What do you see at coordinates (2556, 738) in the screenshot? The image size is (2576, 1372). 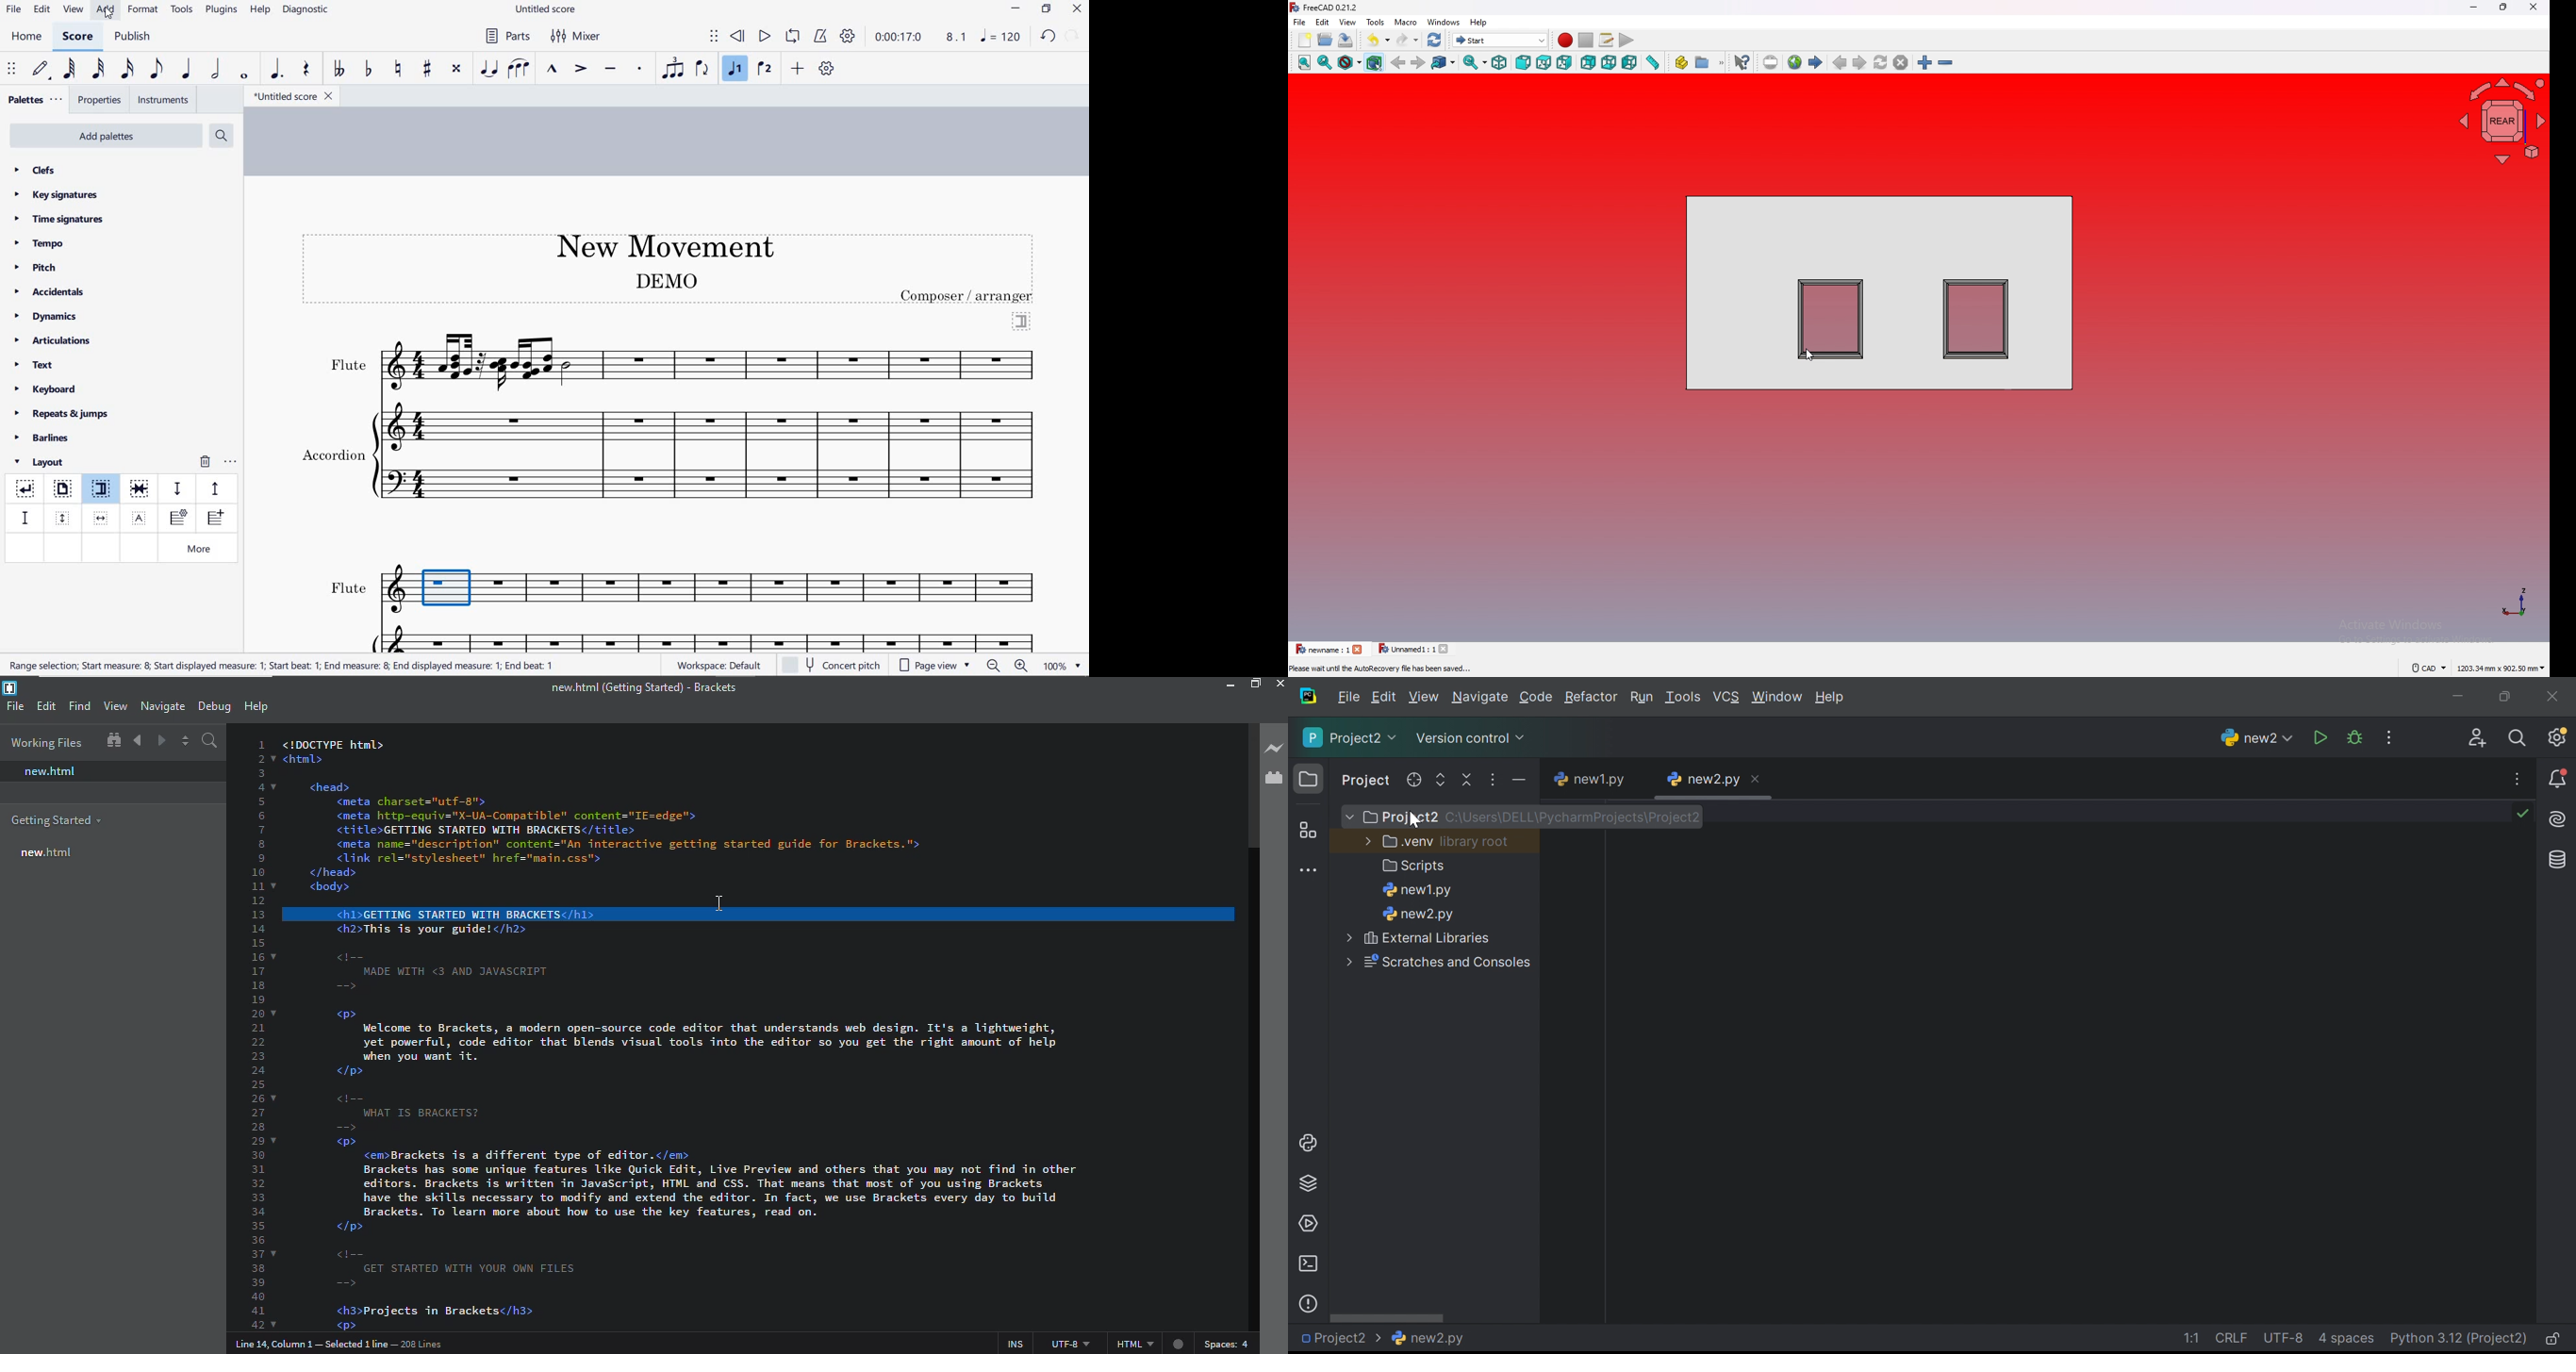 I see `Updates available` at bounding box center [2556, 738].